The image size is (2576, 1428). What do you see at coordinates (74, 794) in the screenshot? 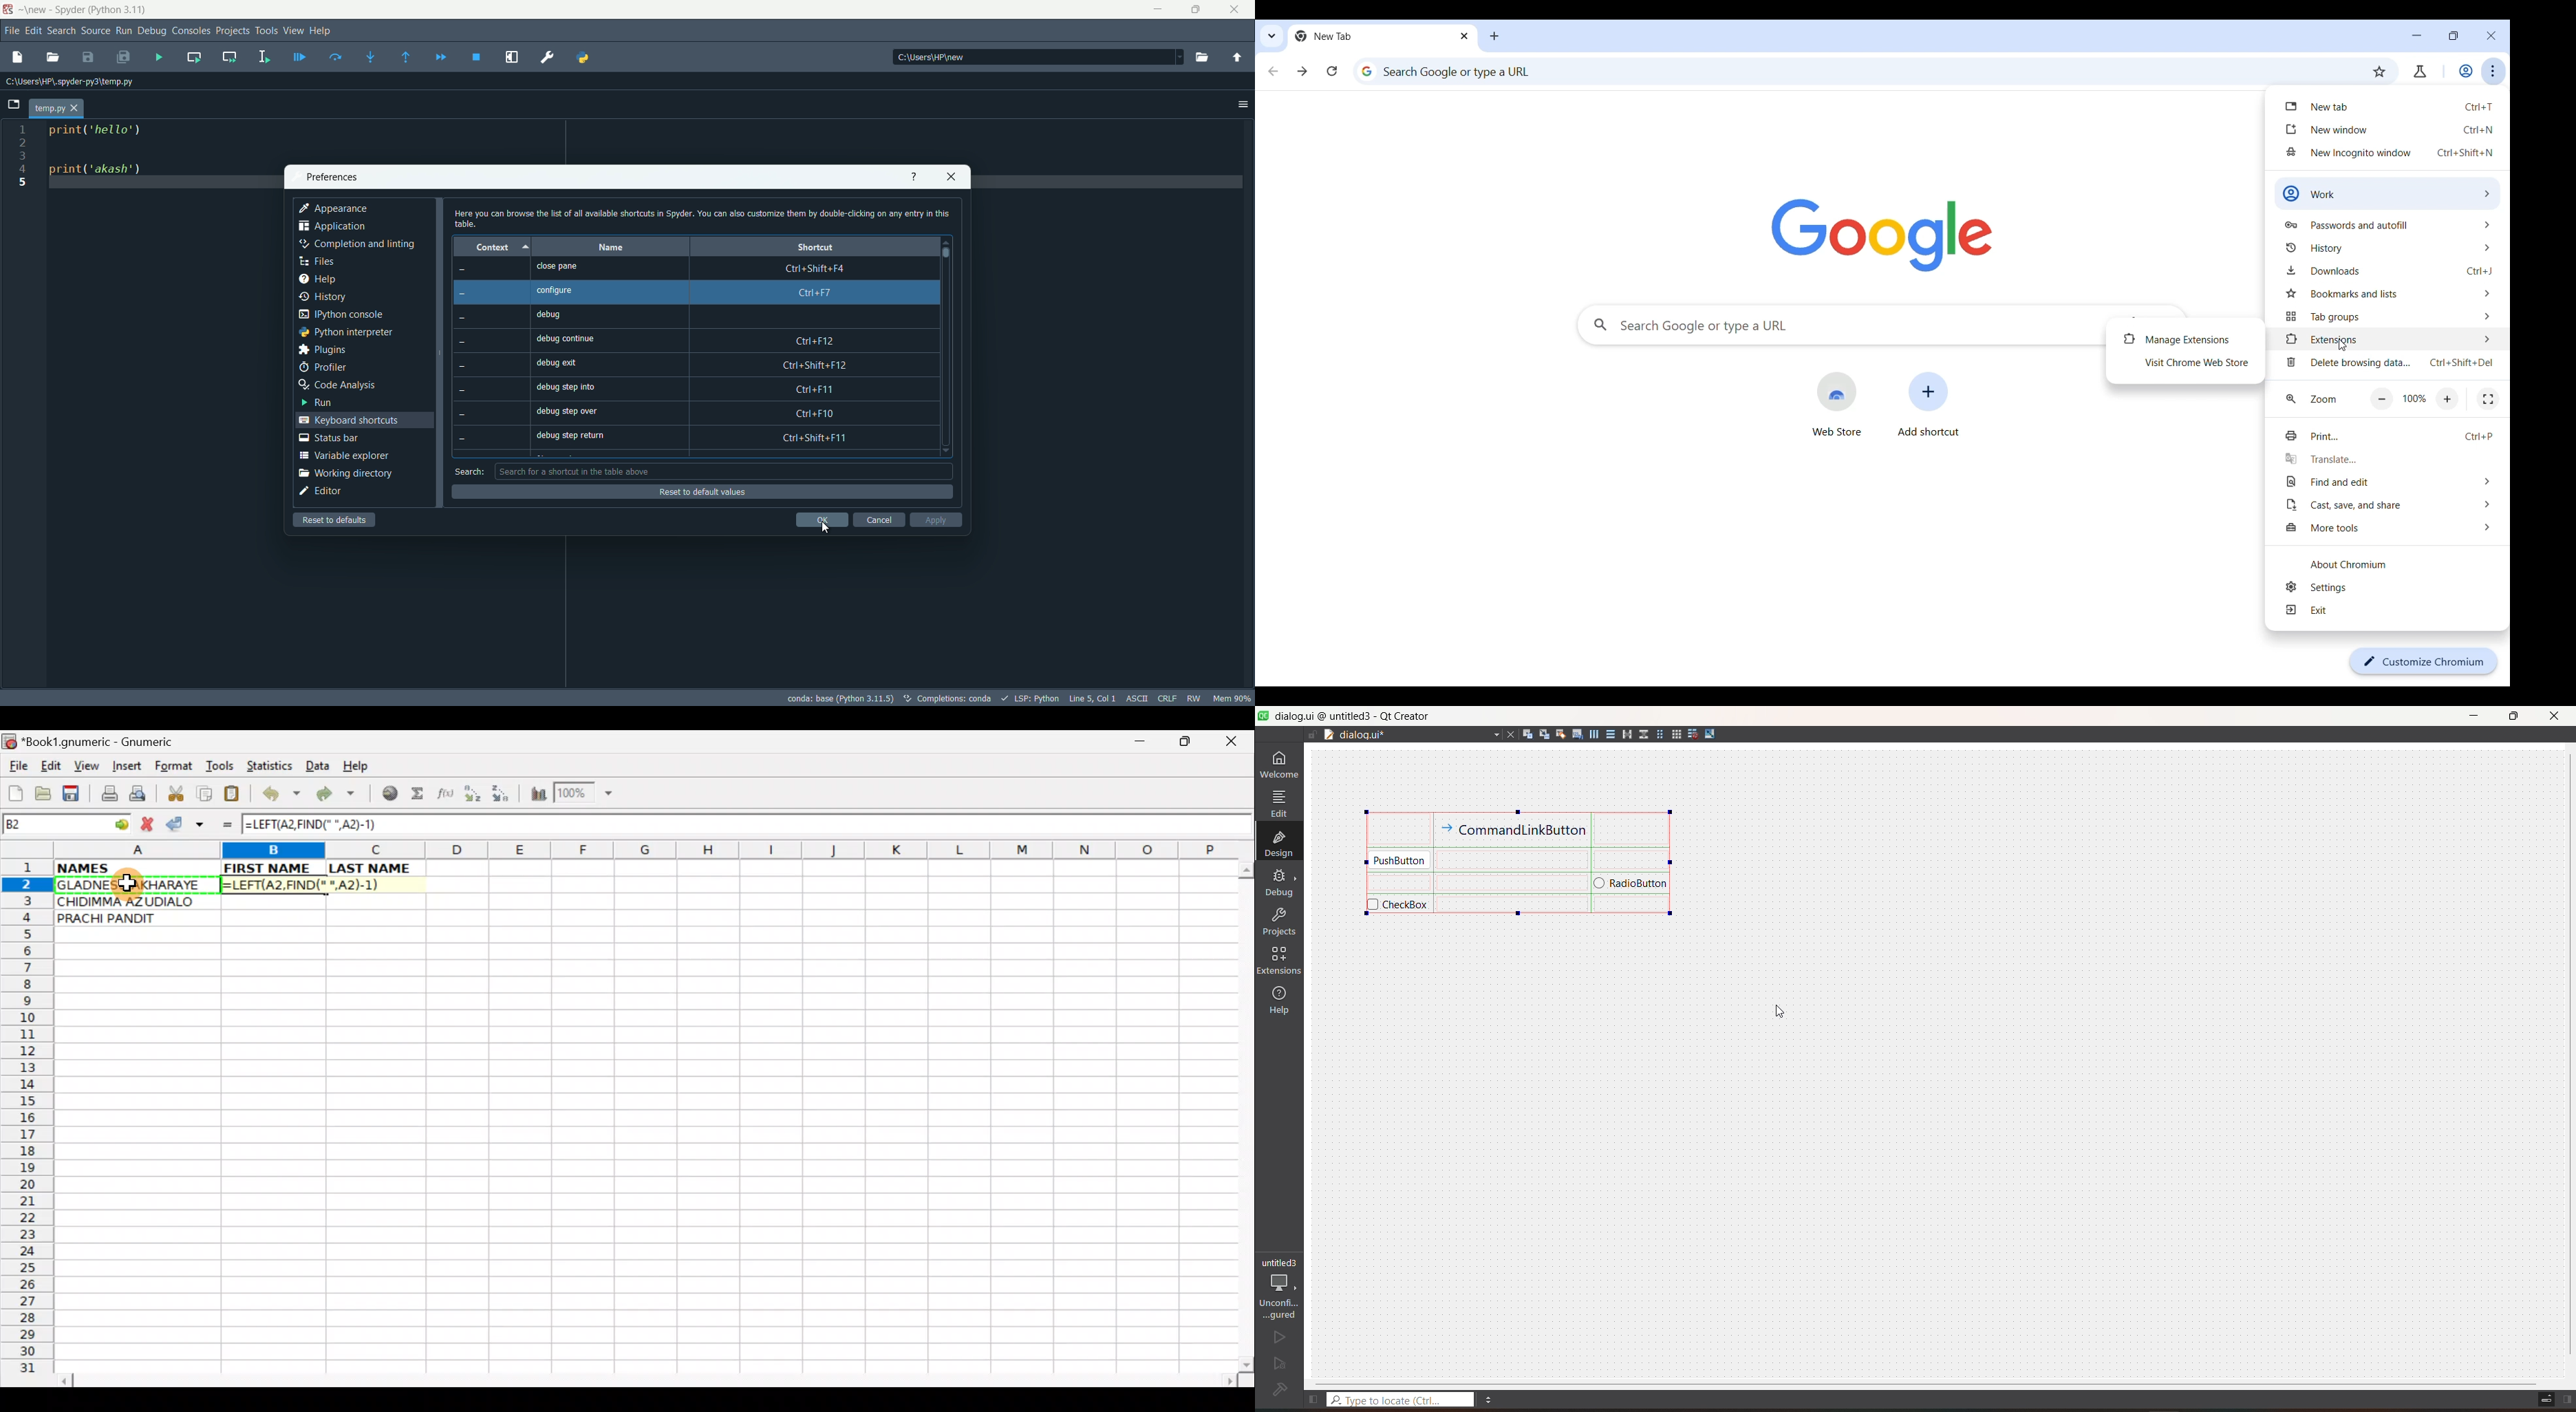
I see `Save current workbook` at bounding box center [74, 794].